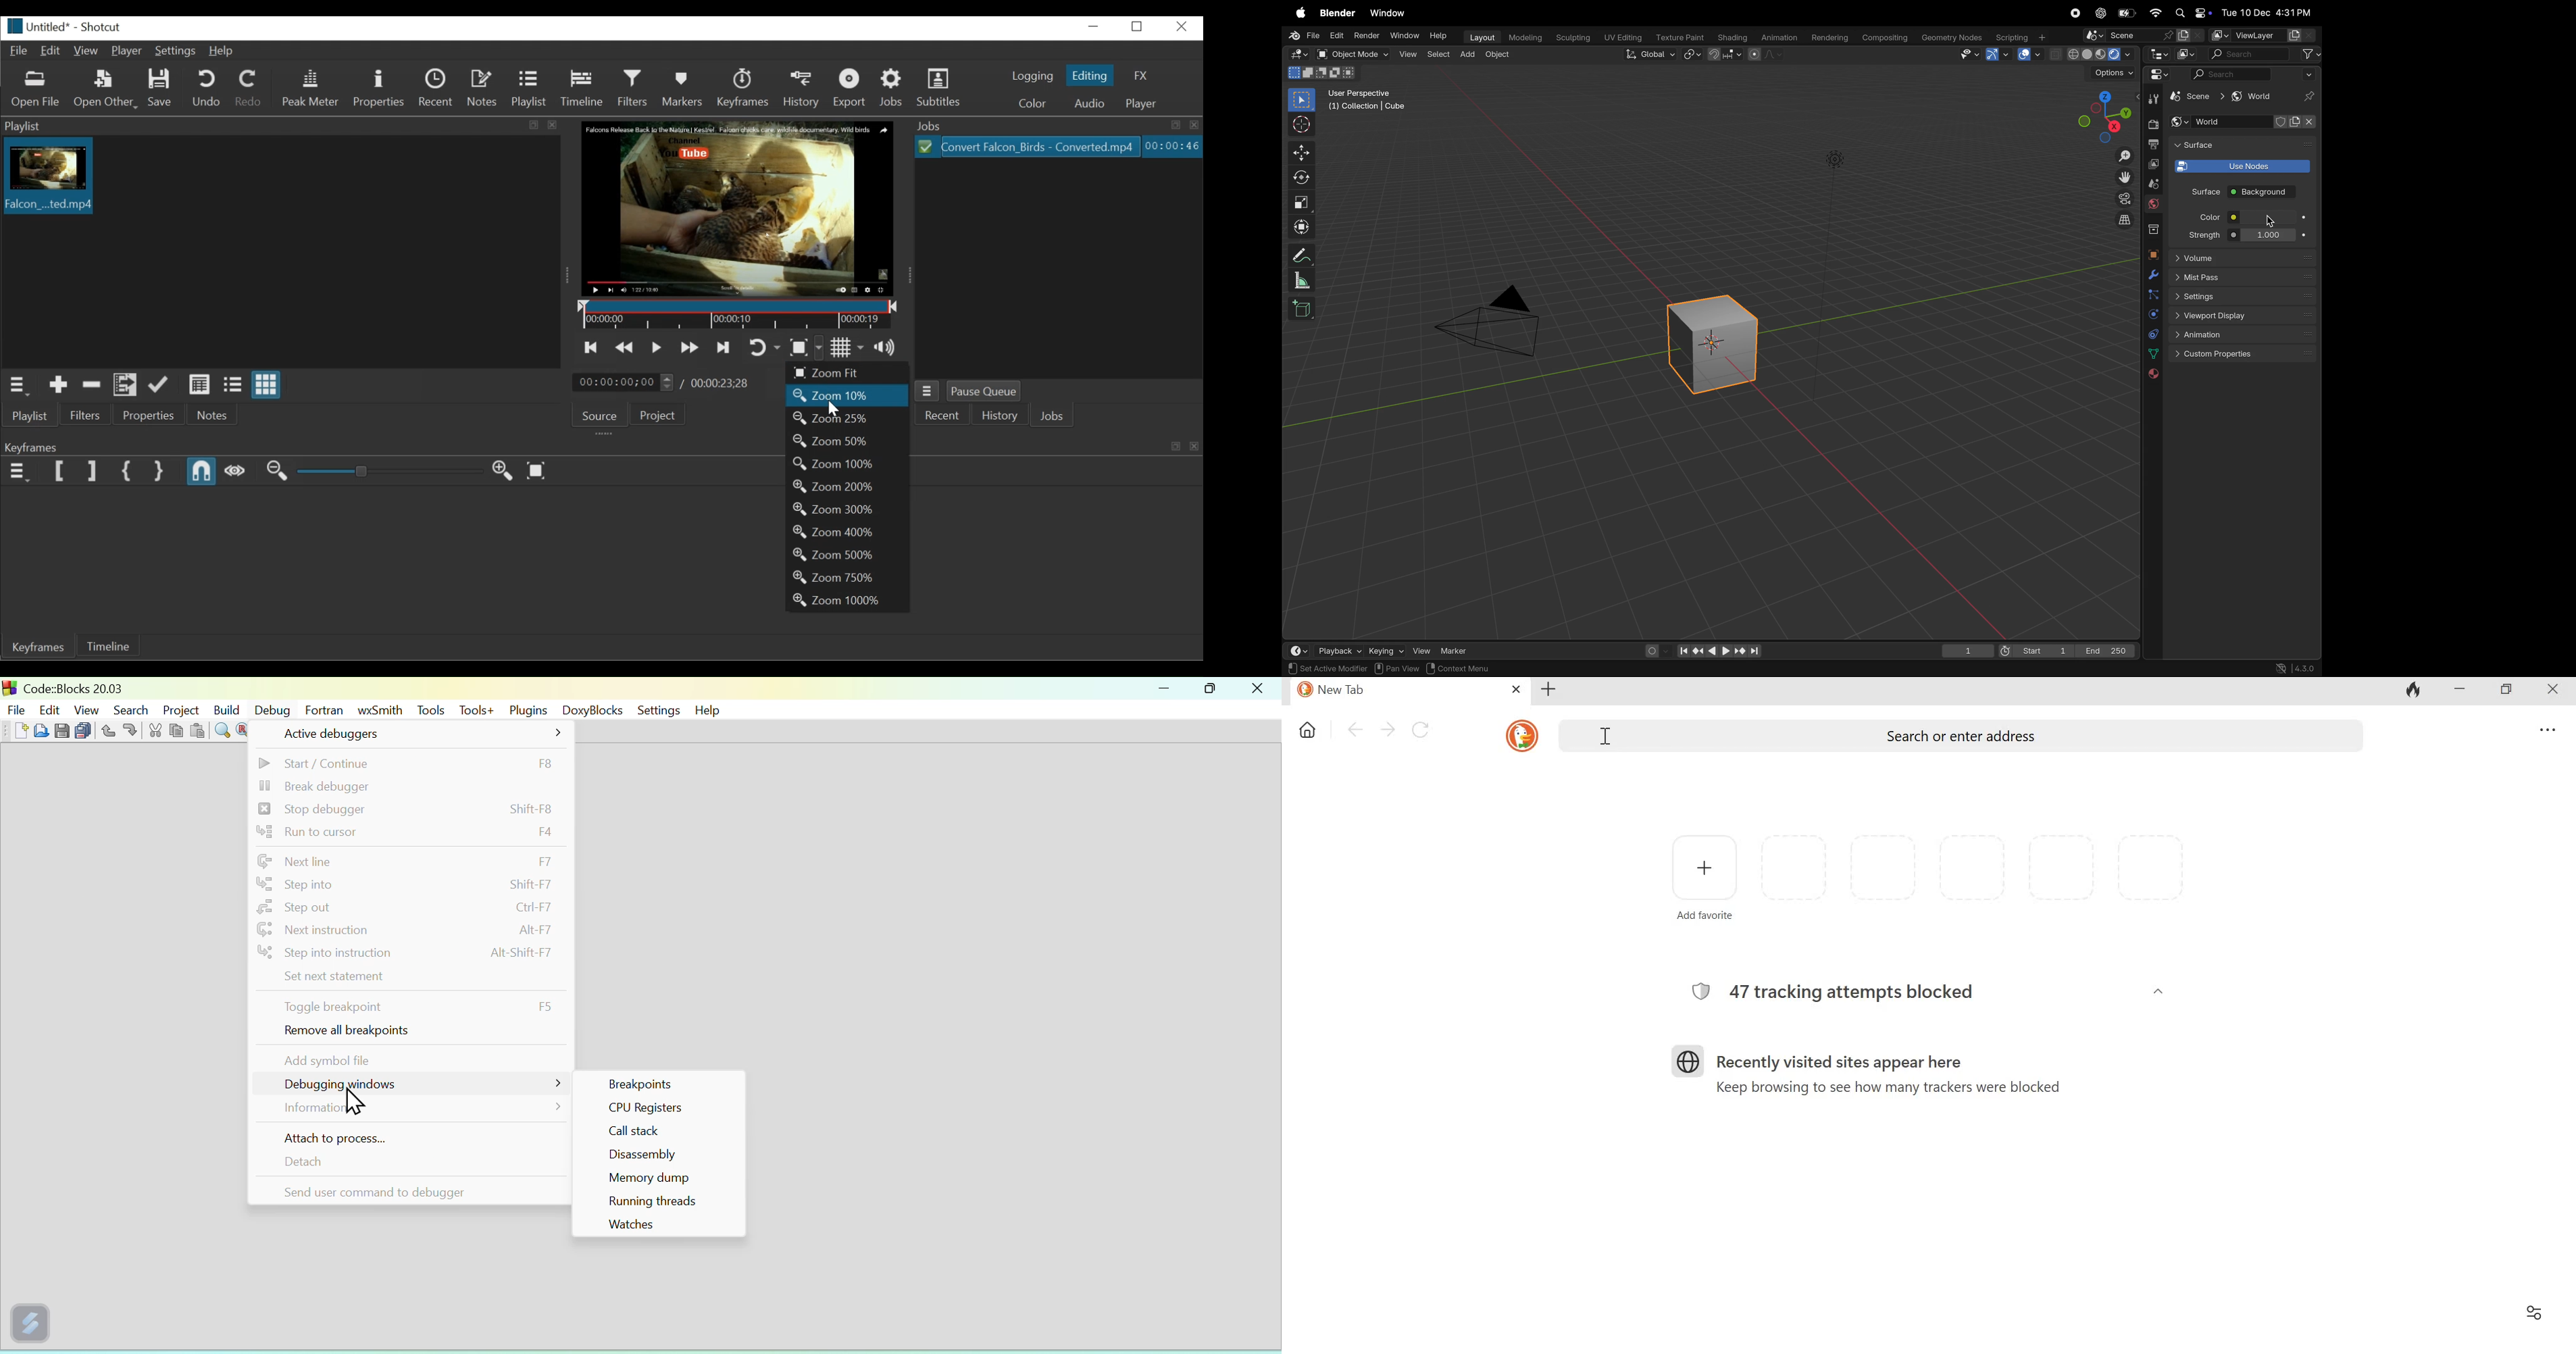 The width and height of the screenshot is (2576, 1372). Describe the element at coordinates (2150, 184) in the screenshot. I see `scene` at that location.